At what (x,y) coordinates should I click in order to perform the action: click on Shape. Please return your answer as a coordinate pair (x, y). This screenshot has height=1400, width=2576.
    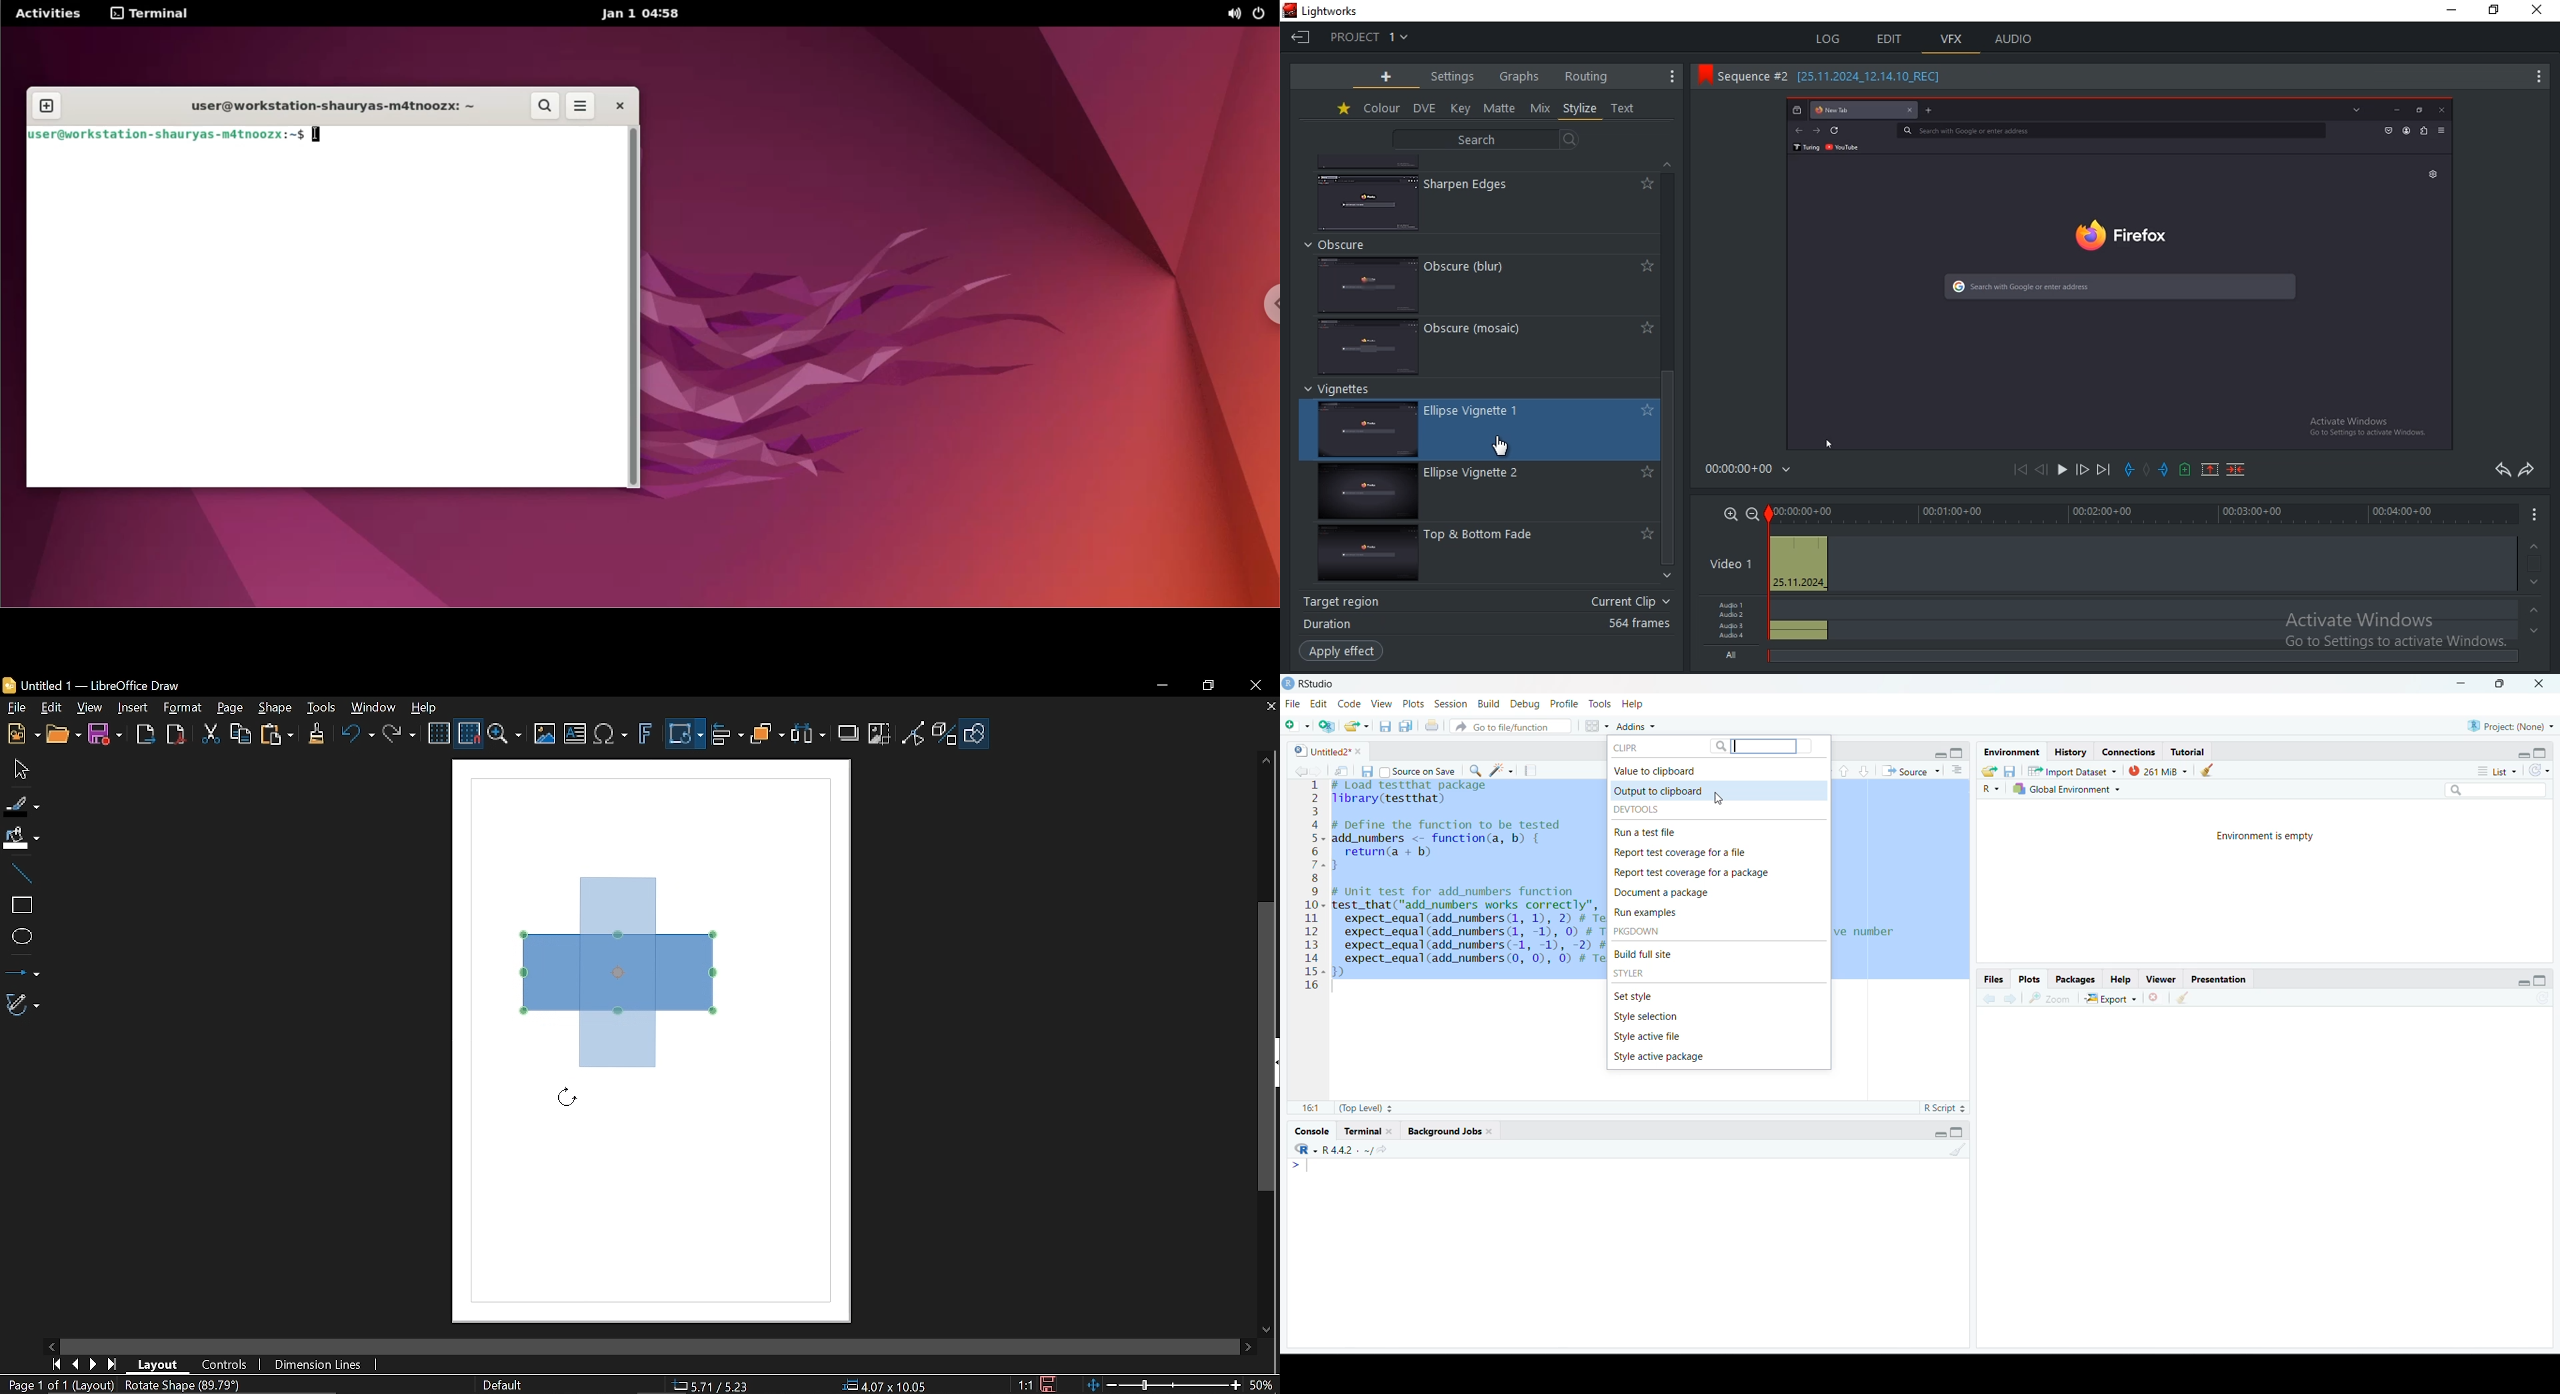
    Looking at the image, I should click on (278, 709).